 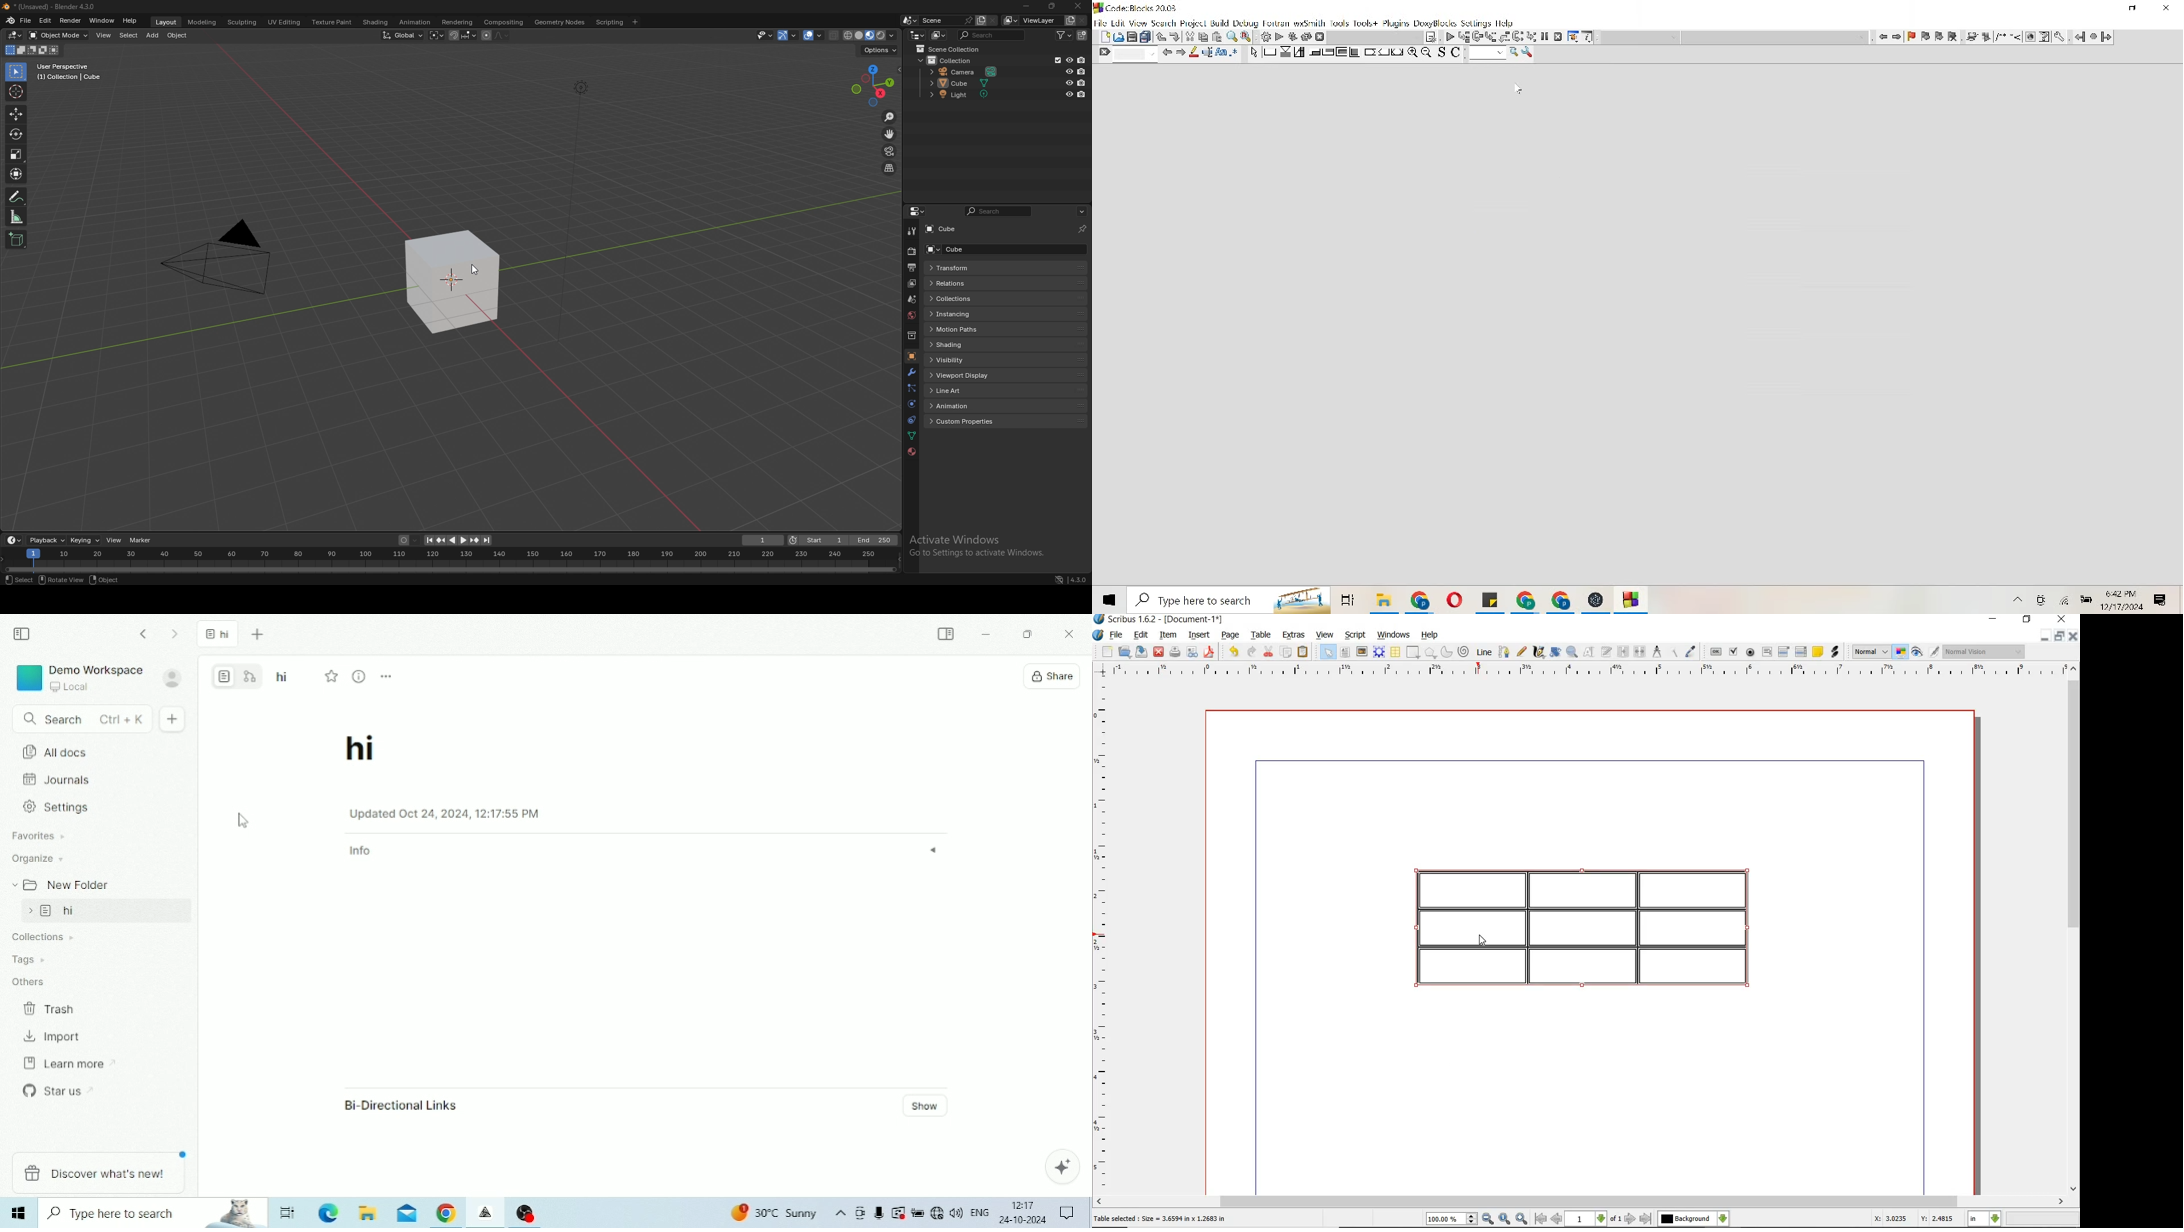 I want to click on spiral, so click(x=1464, y=652).